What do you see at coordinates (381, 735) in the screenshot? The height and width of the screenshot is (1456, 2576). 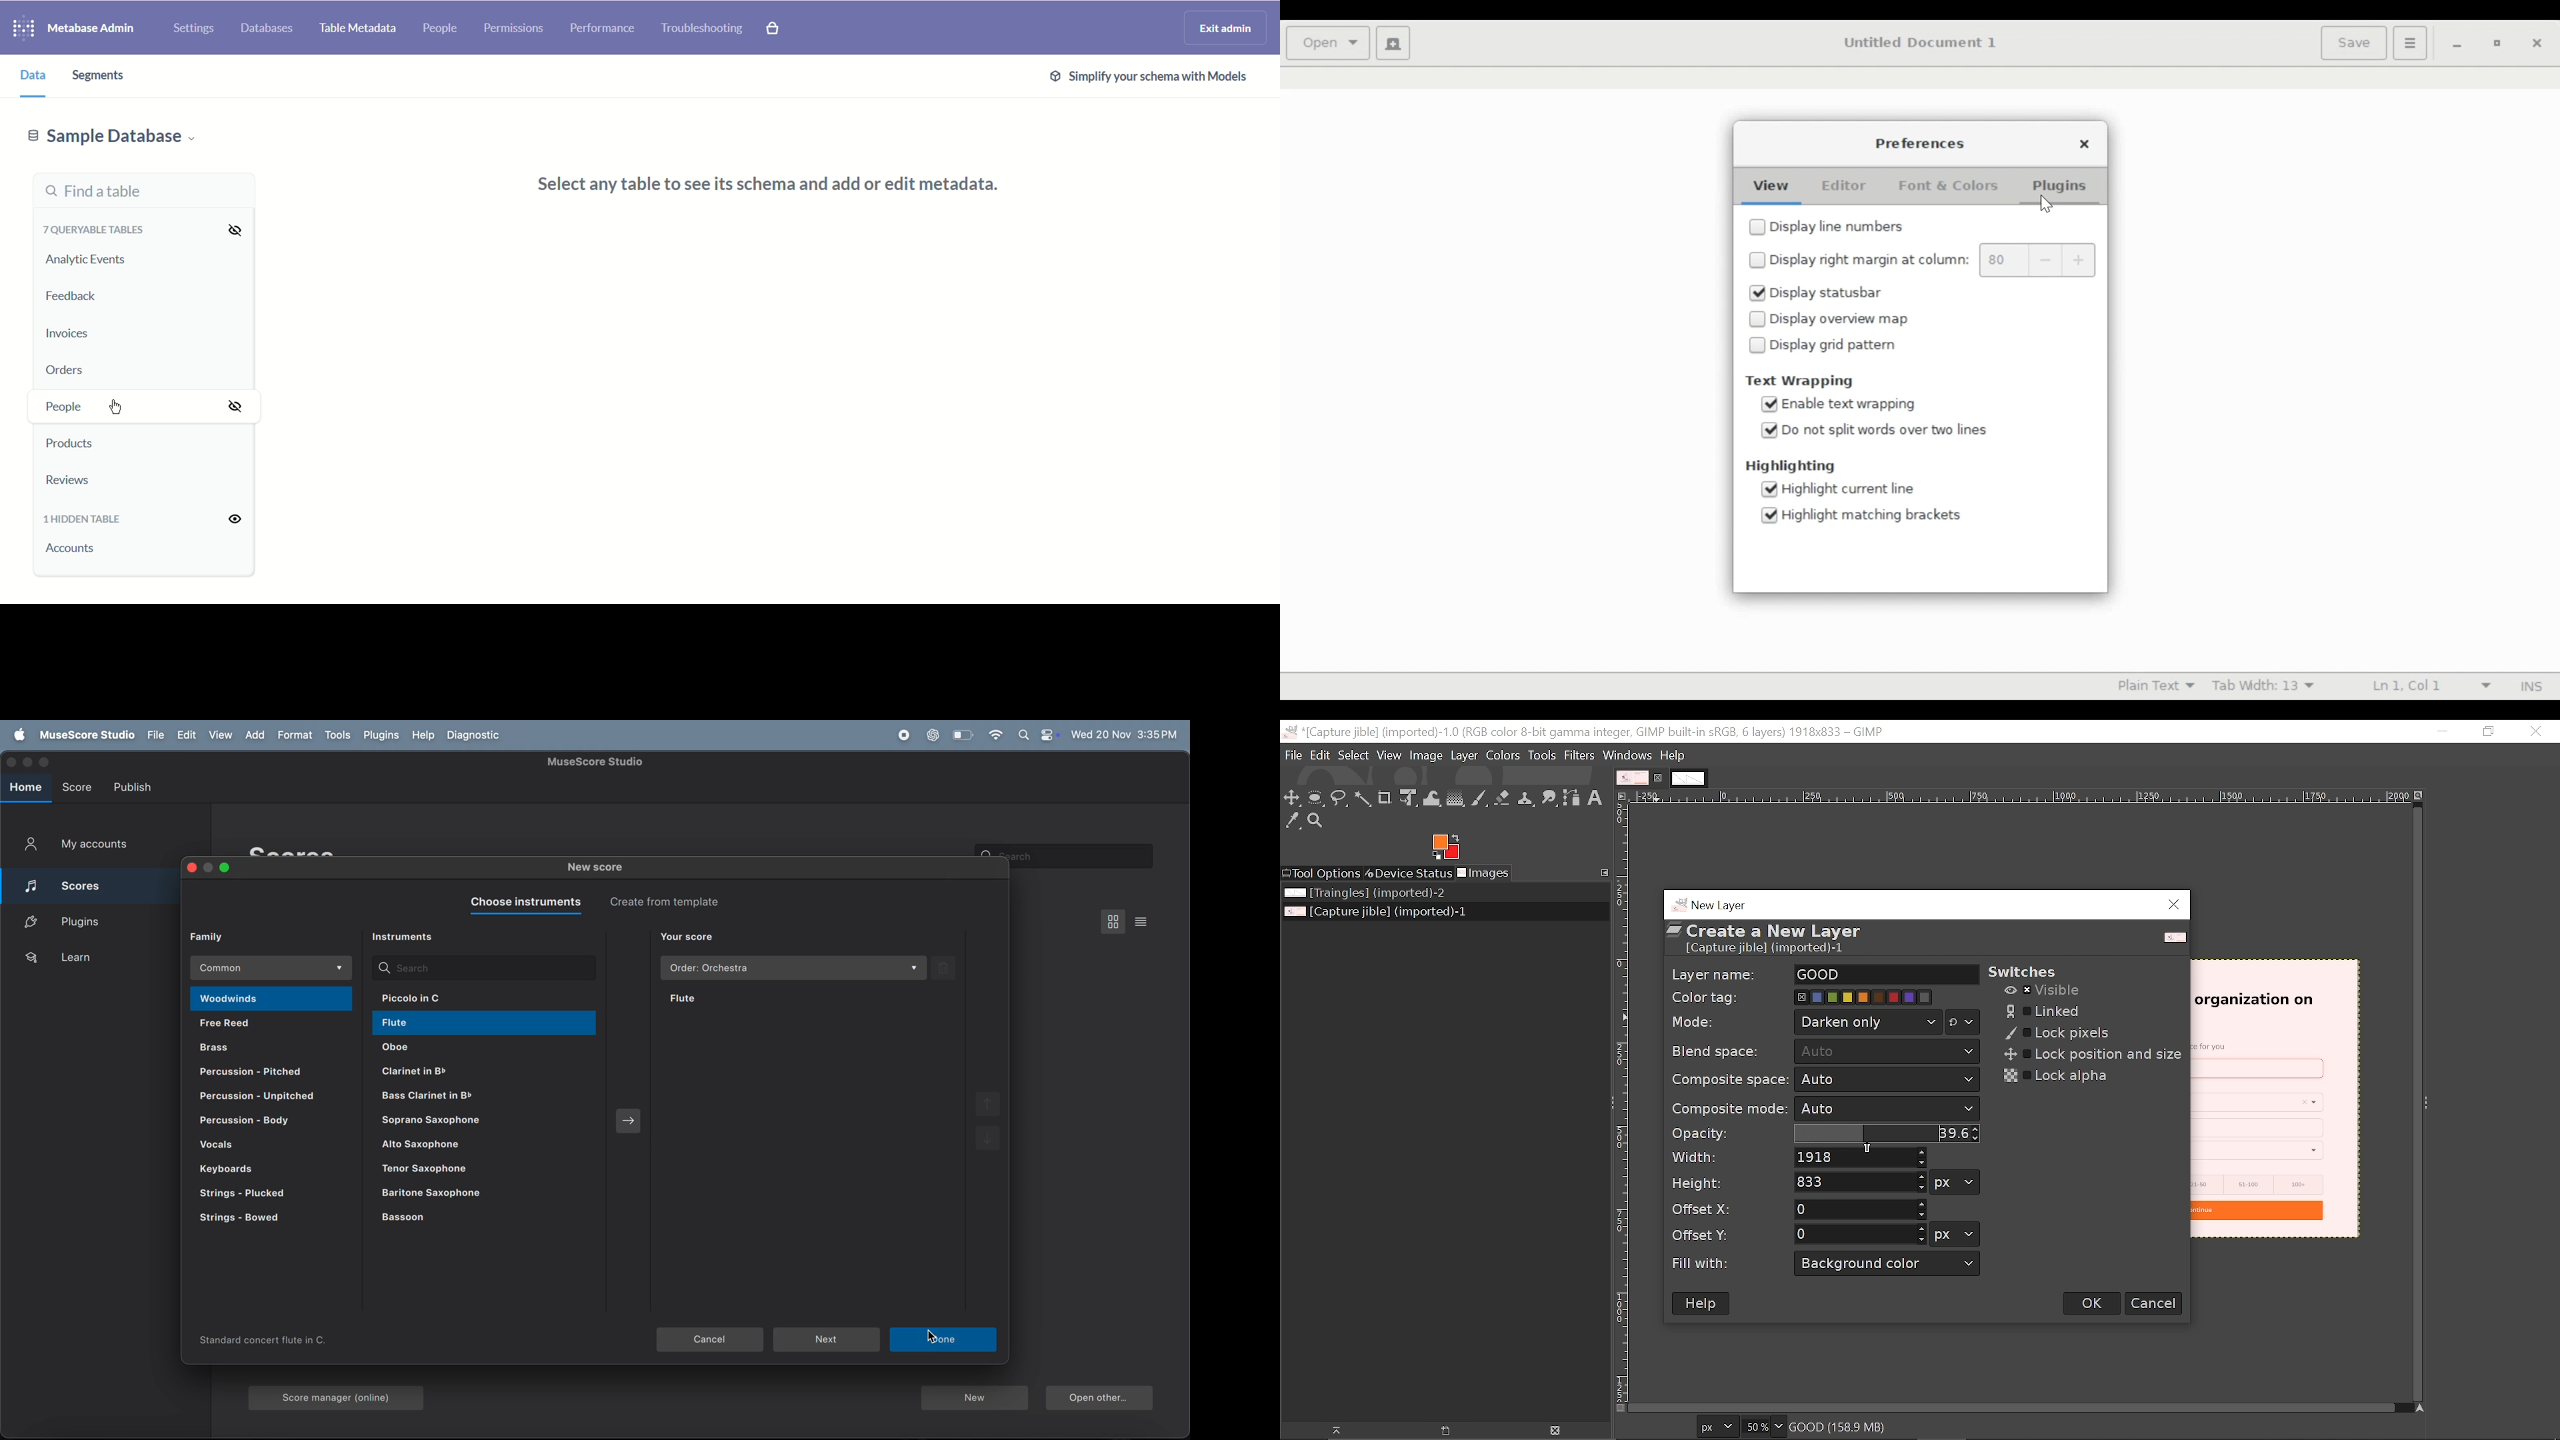 I see `plugins` at bounding box center [381, 735].